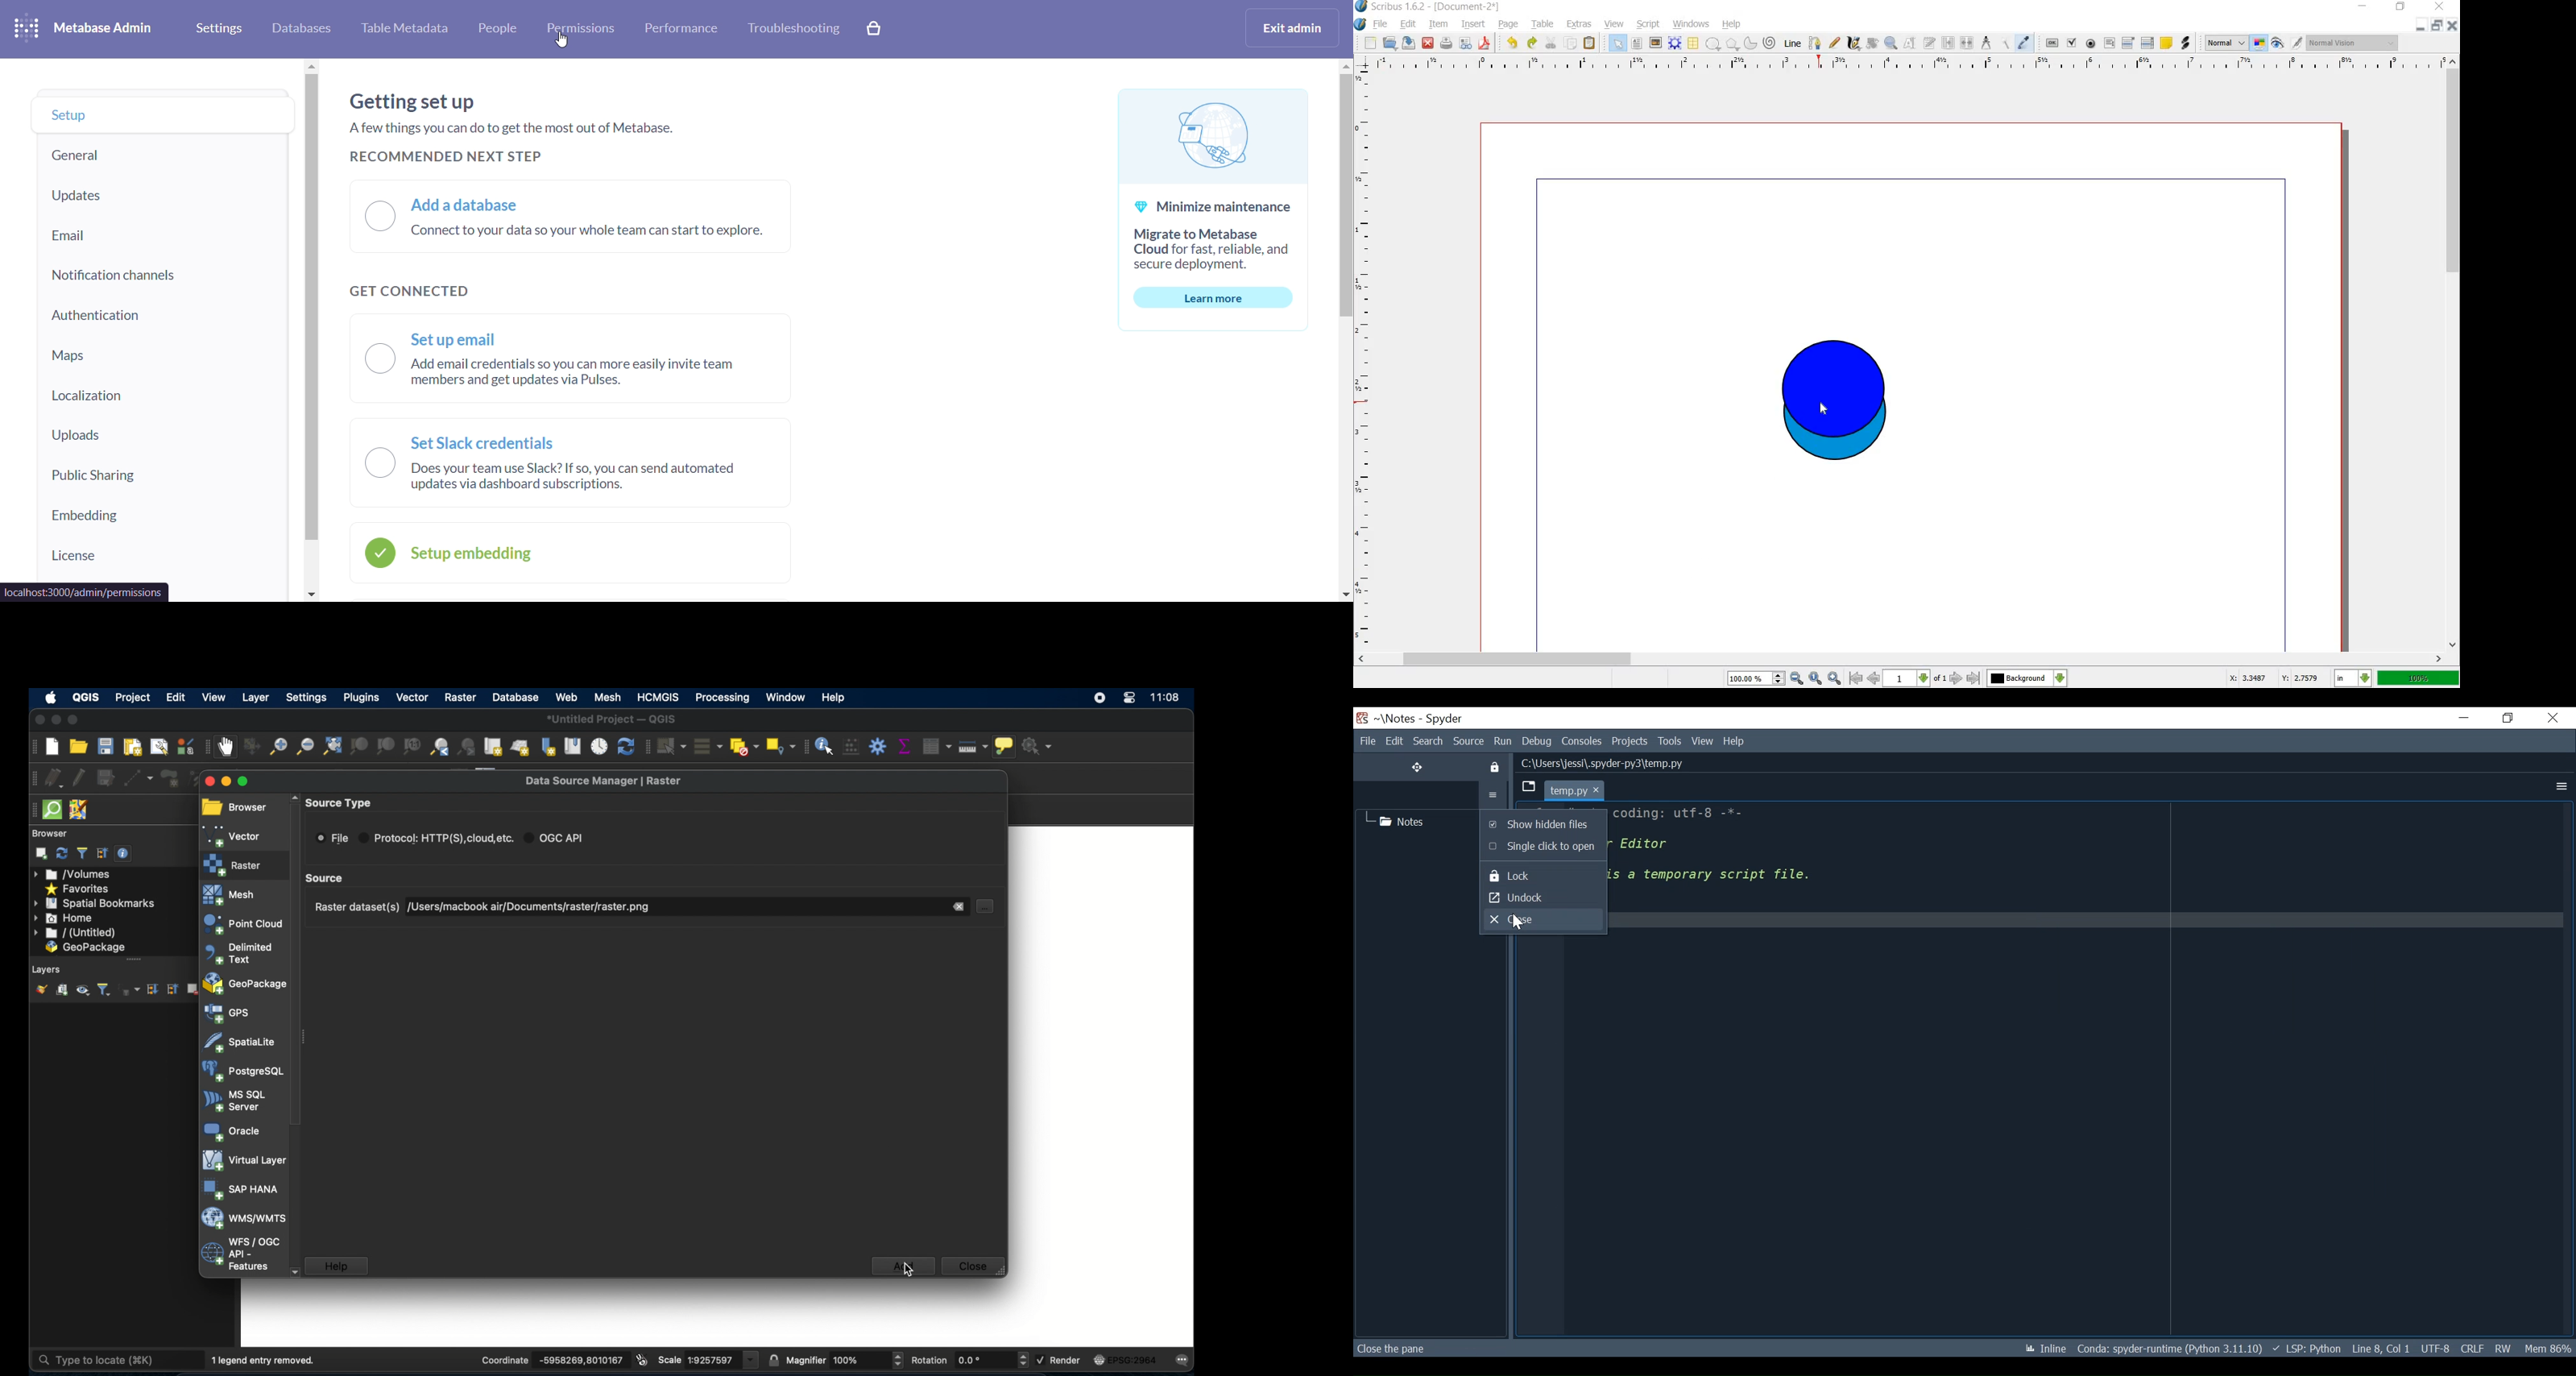 Image resolution: width=2576 pixels, height=1400 pixels. Describe the element at coordinates (1900, 658) in the screenshot. I see `scroll bar` at that location.